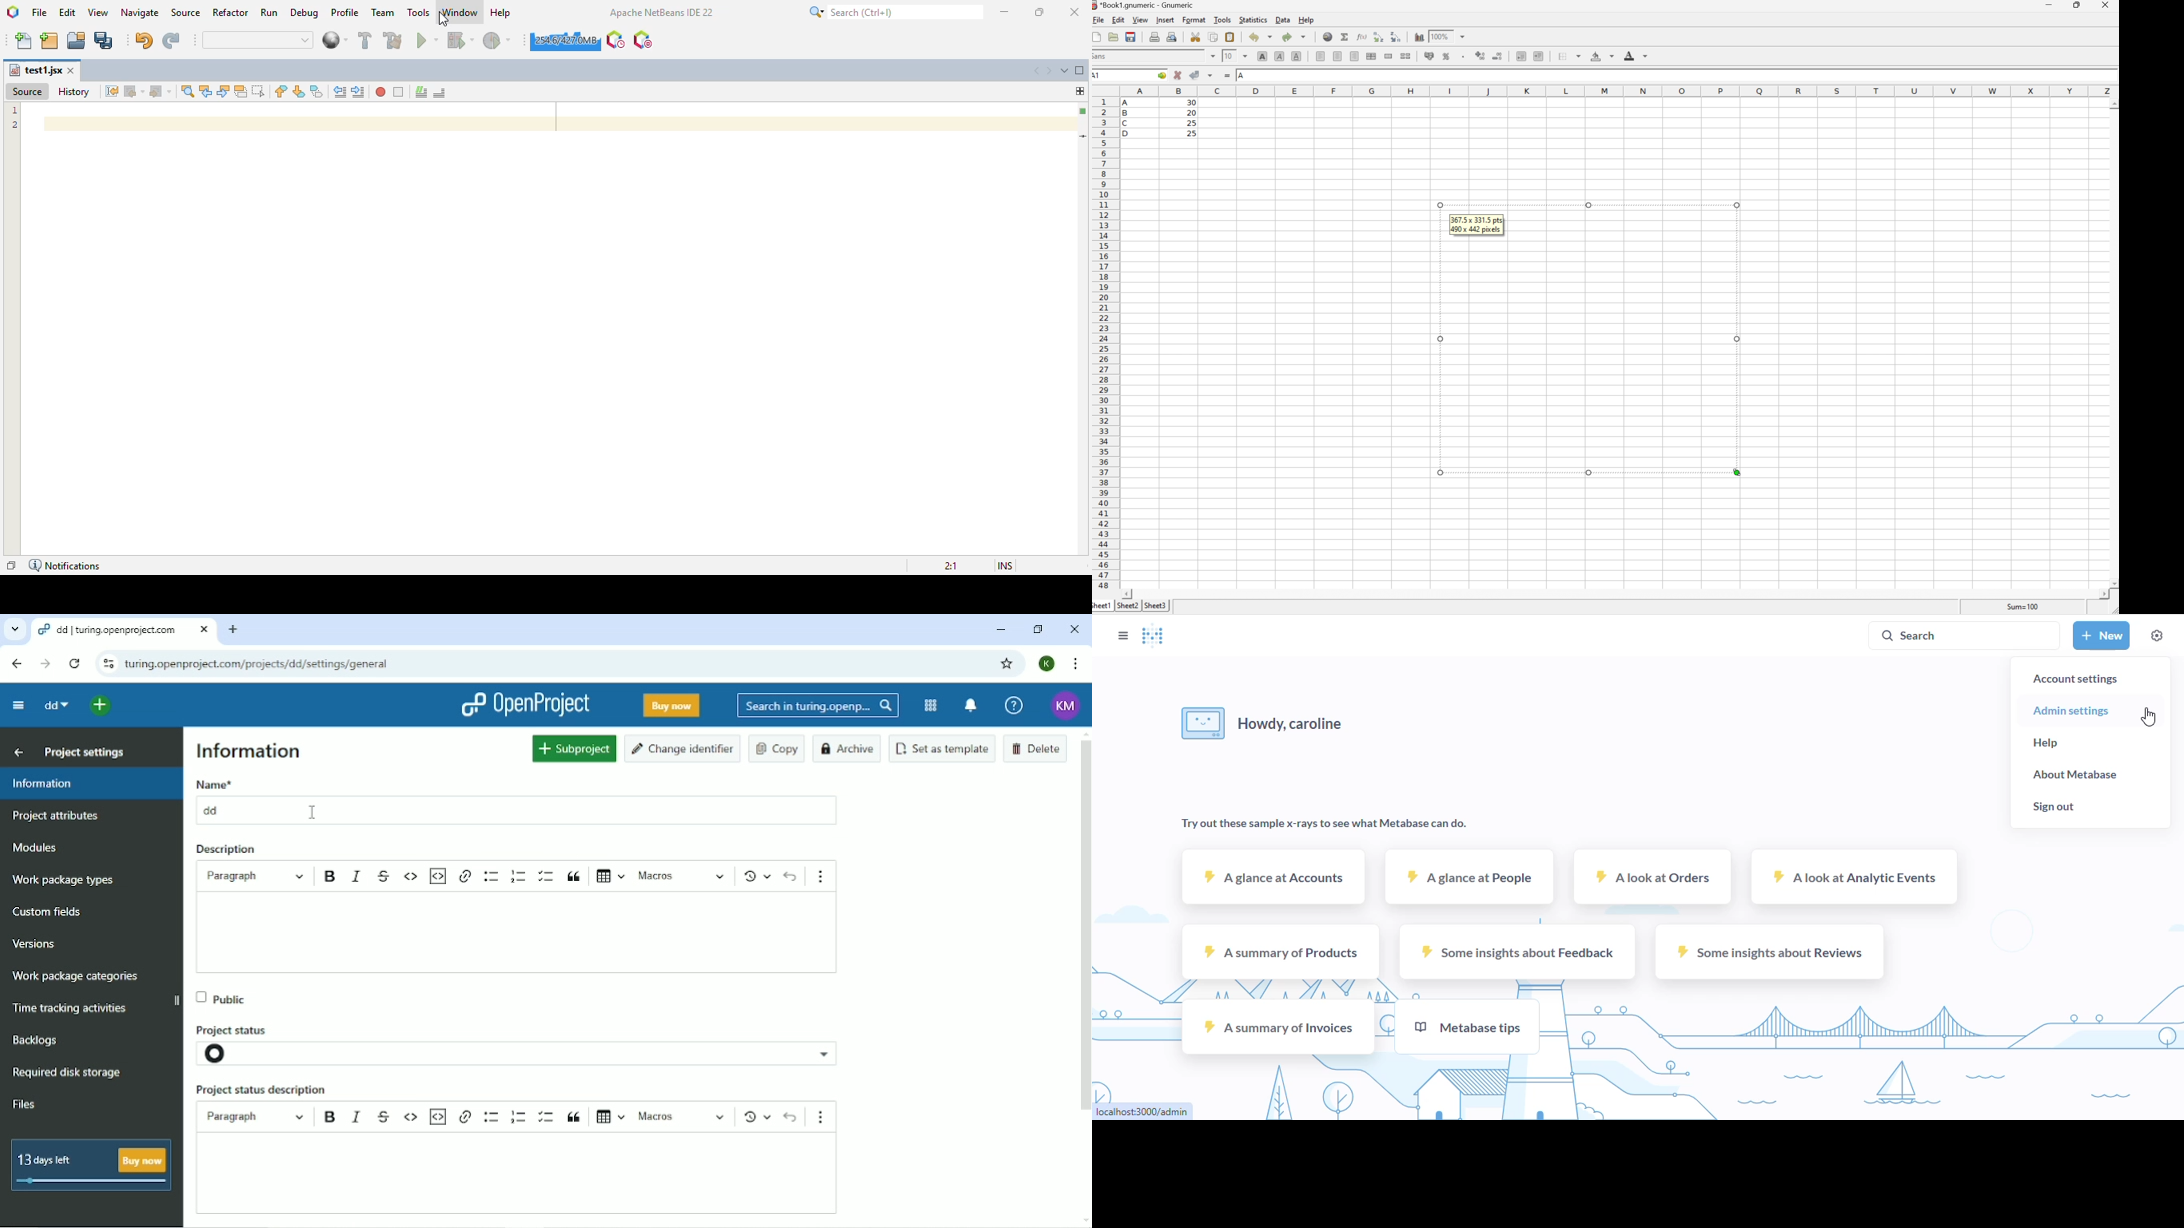  Describe the element at coordinates (64, 880) in the screenshot. I see `Work package types` at that location.